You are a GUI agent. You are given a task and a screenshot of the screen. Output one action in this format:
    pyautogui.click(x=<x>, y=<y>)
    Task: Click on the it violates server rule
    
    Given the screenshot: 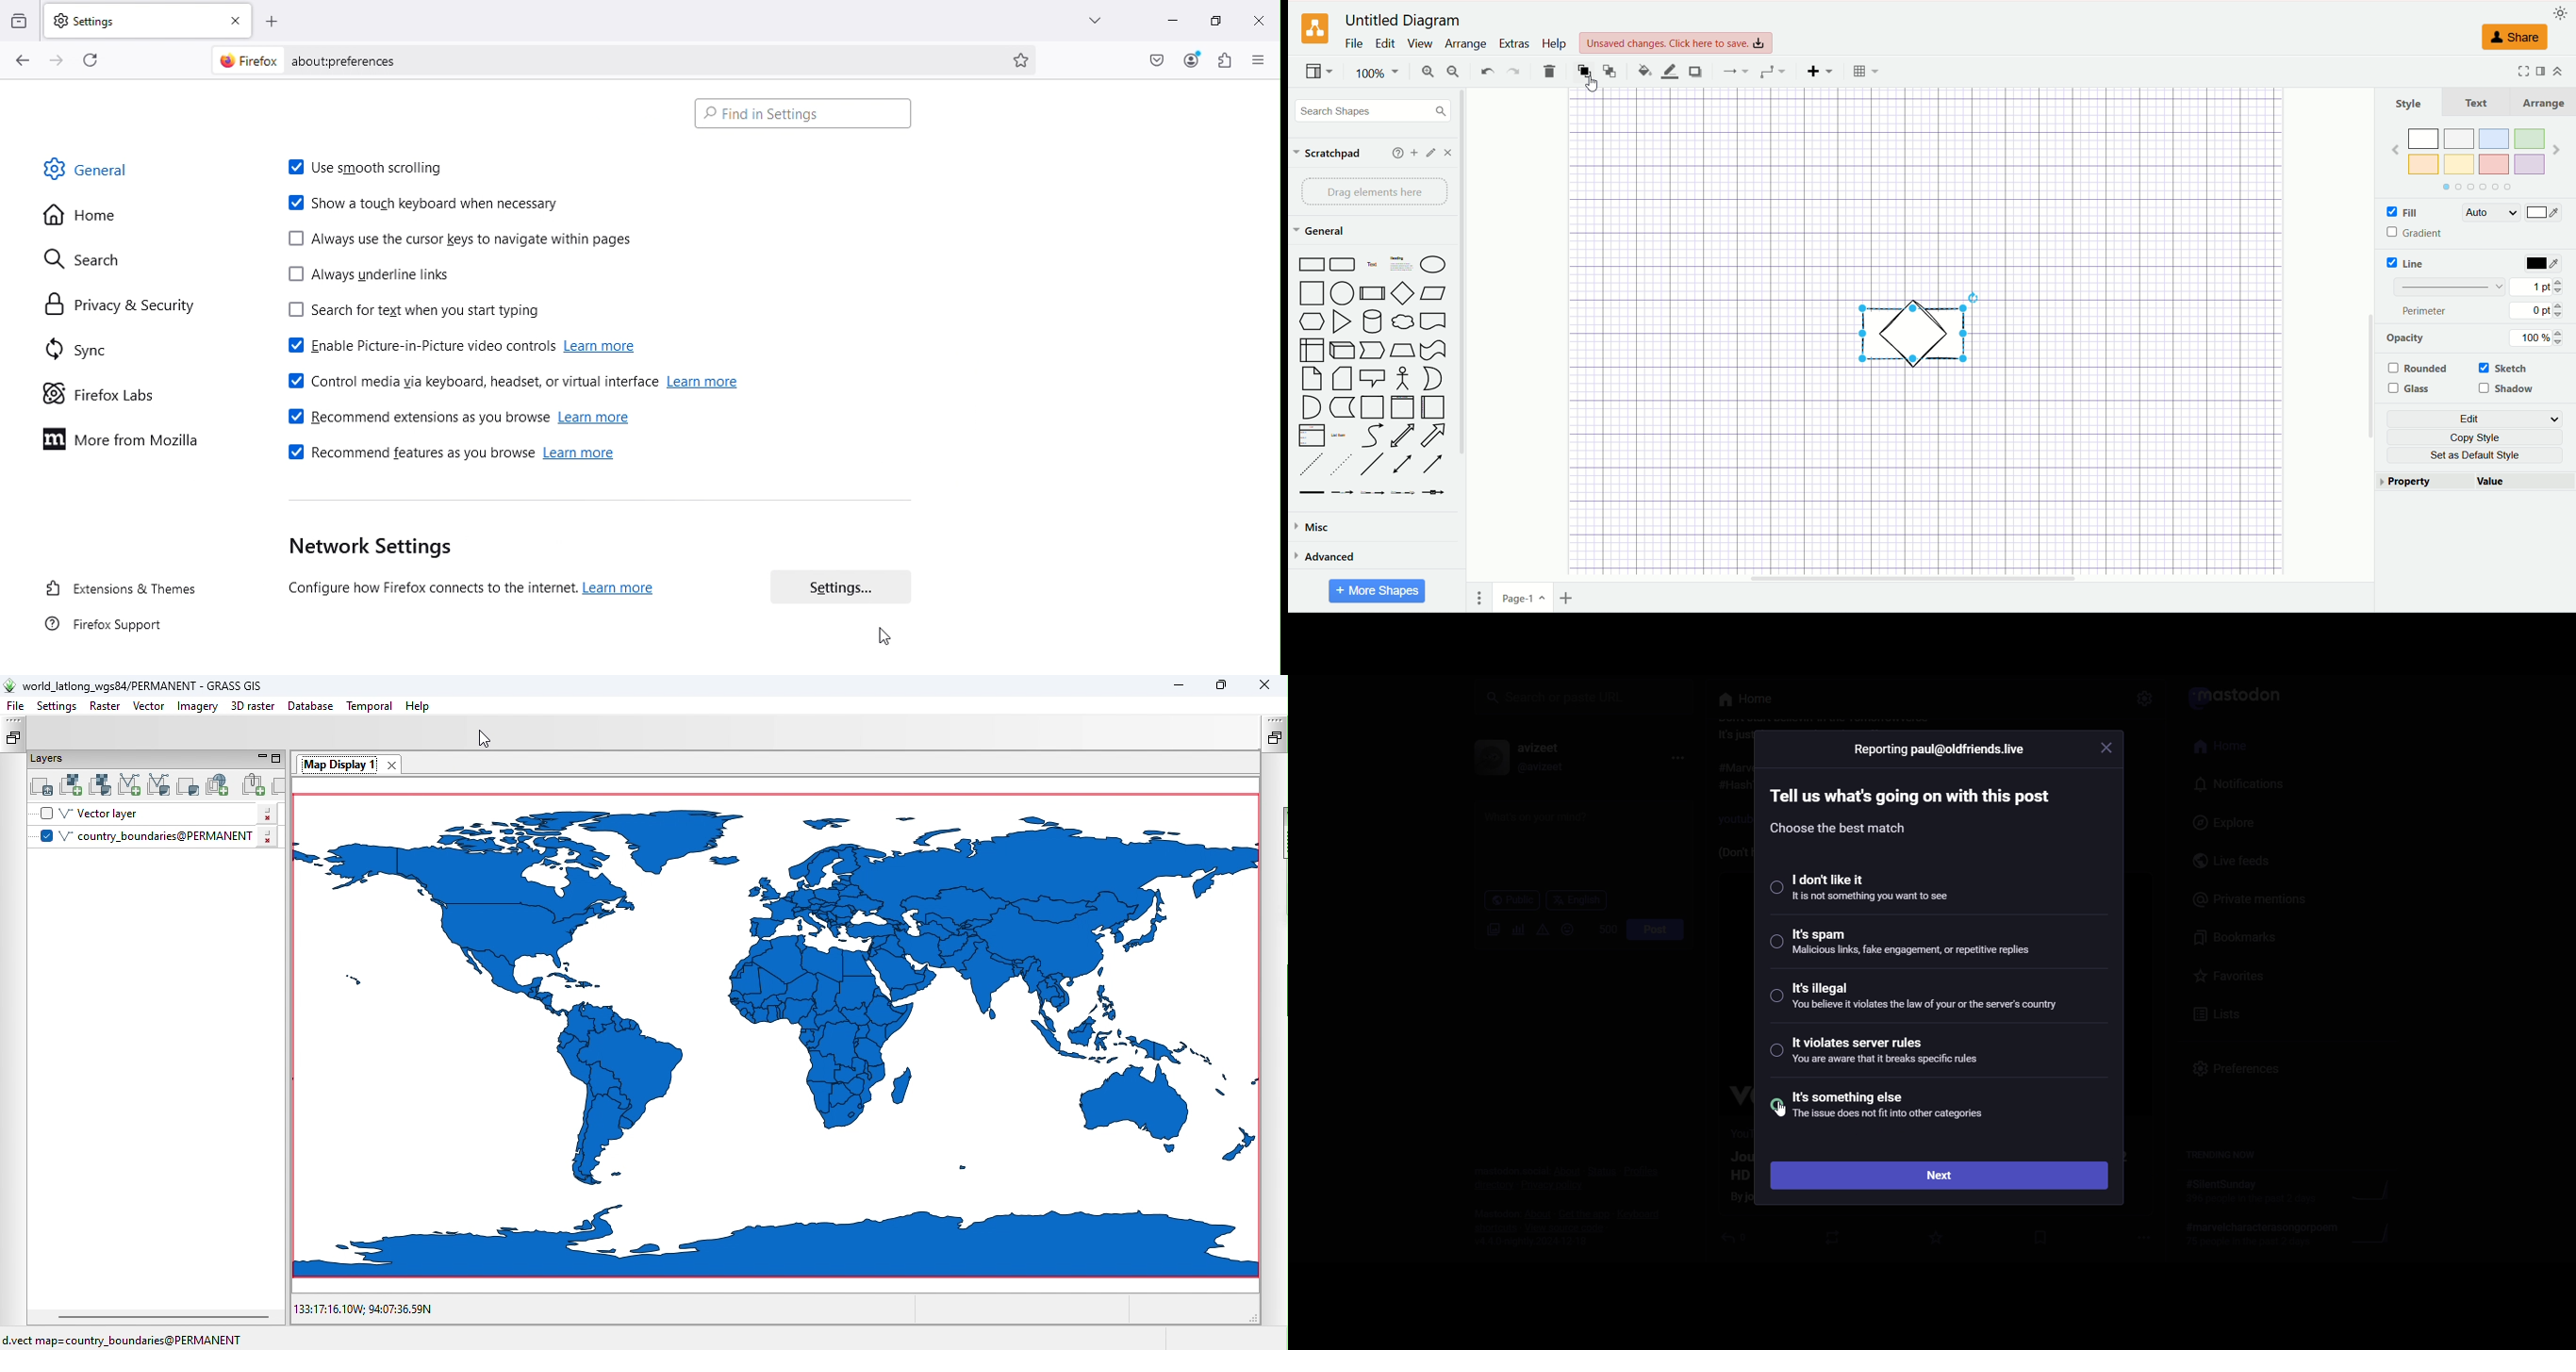 What is the action you would take?
    pyautogui.click(x=1899, y=1054)
    